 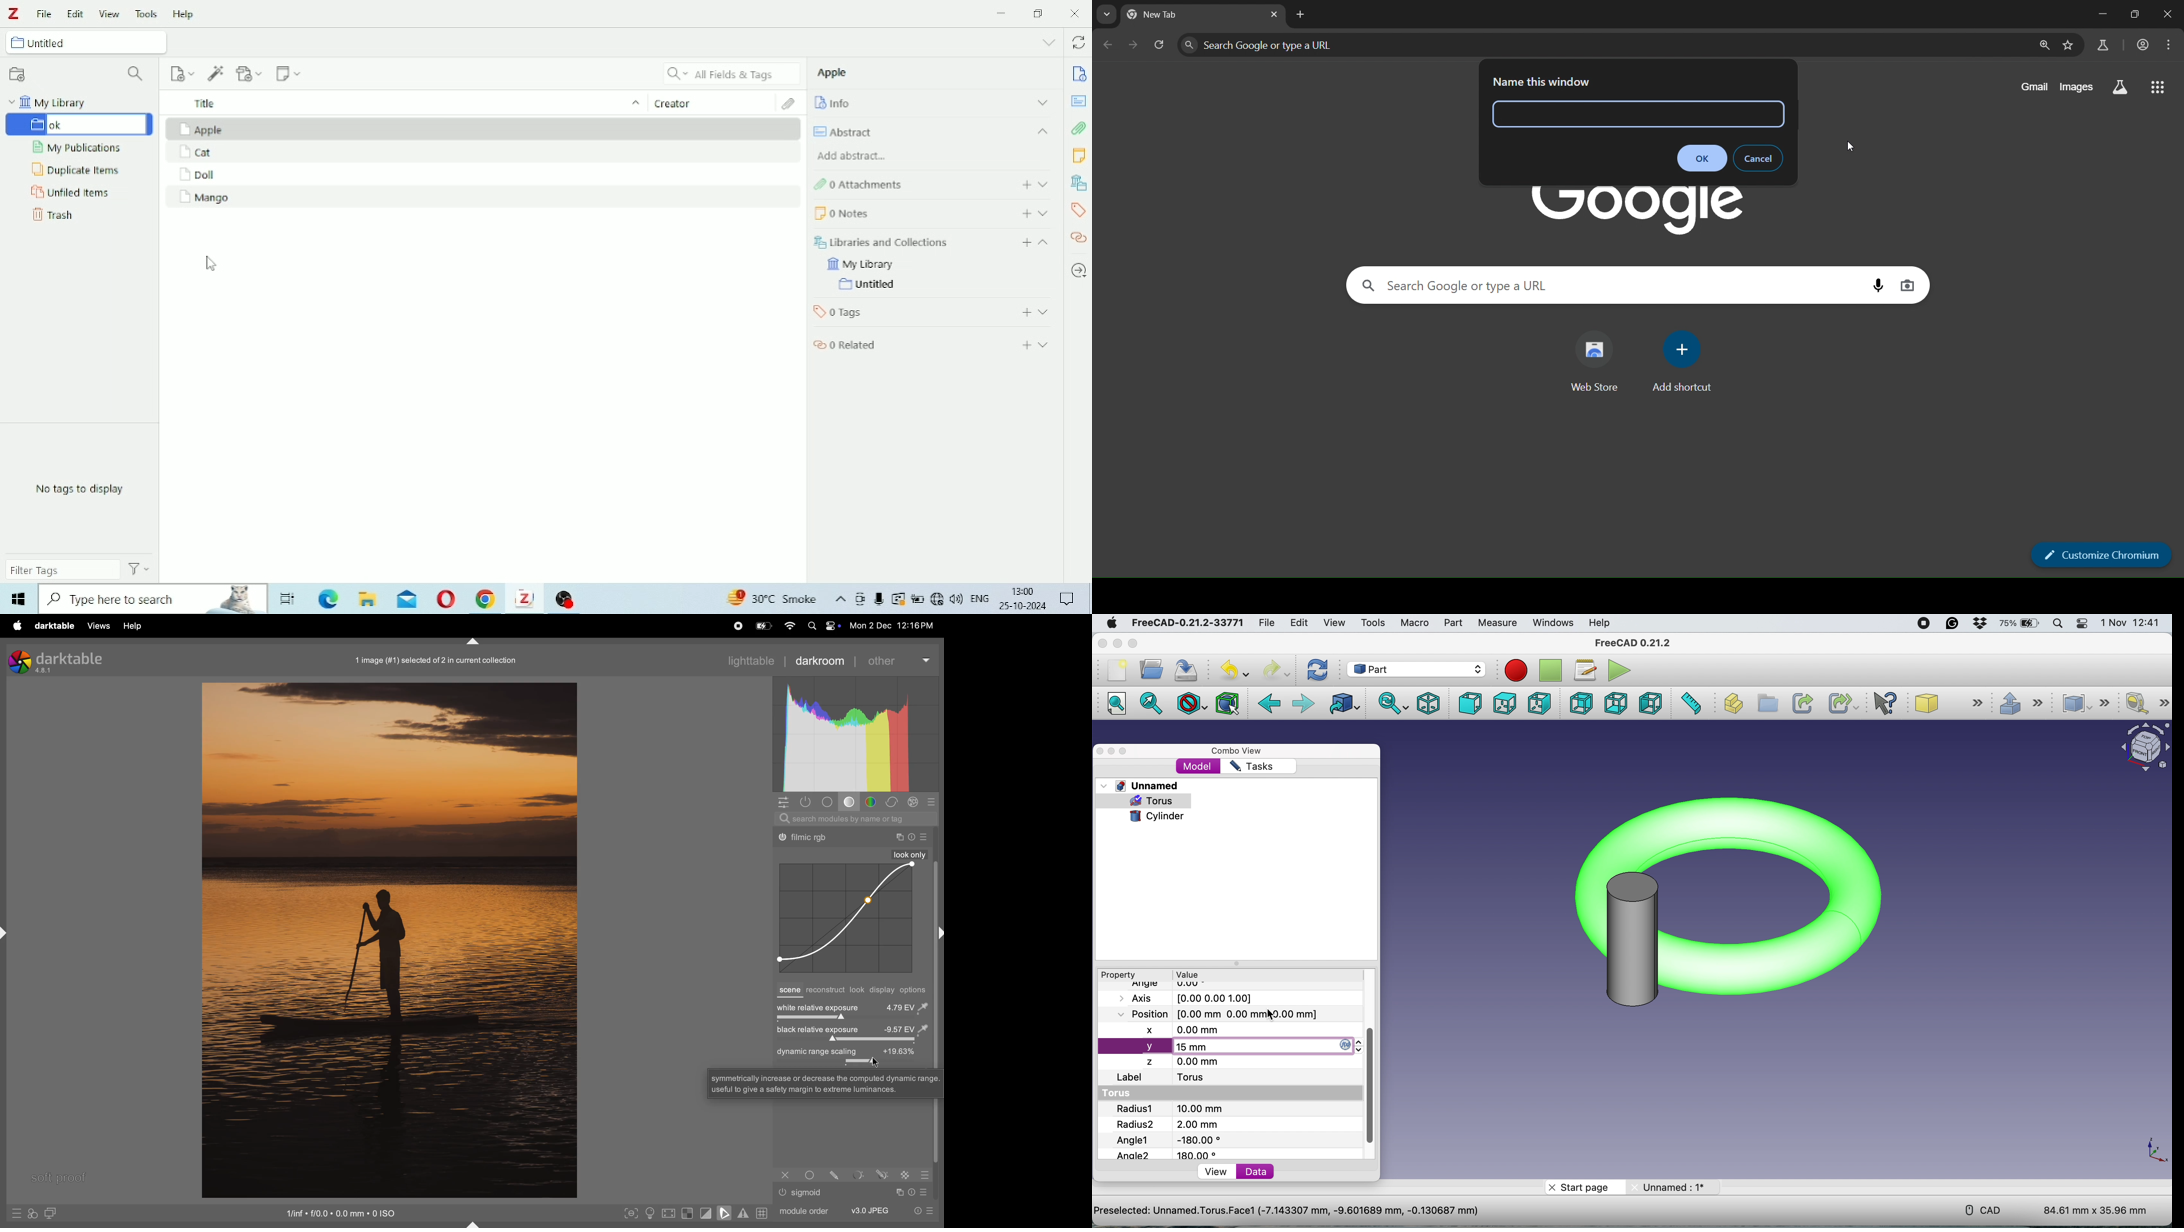 What do you see at coordinates (1157, 815) in the screenshot?
I see `cylinder` at bounding box center [1157, 815].